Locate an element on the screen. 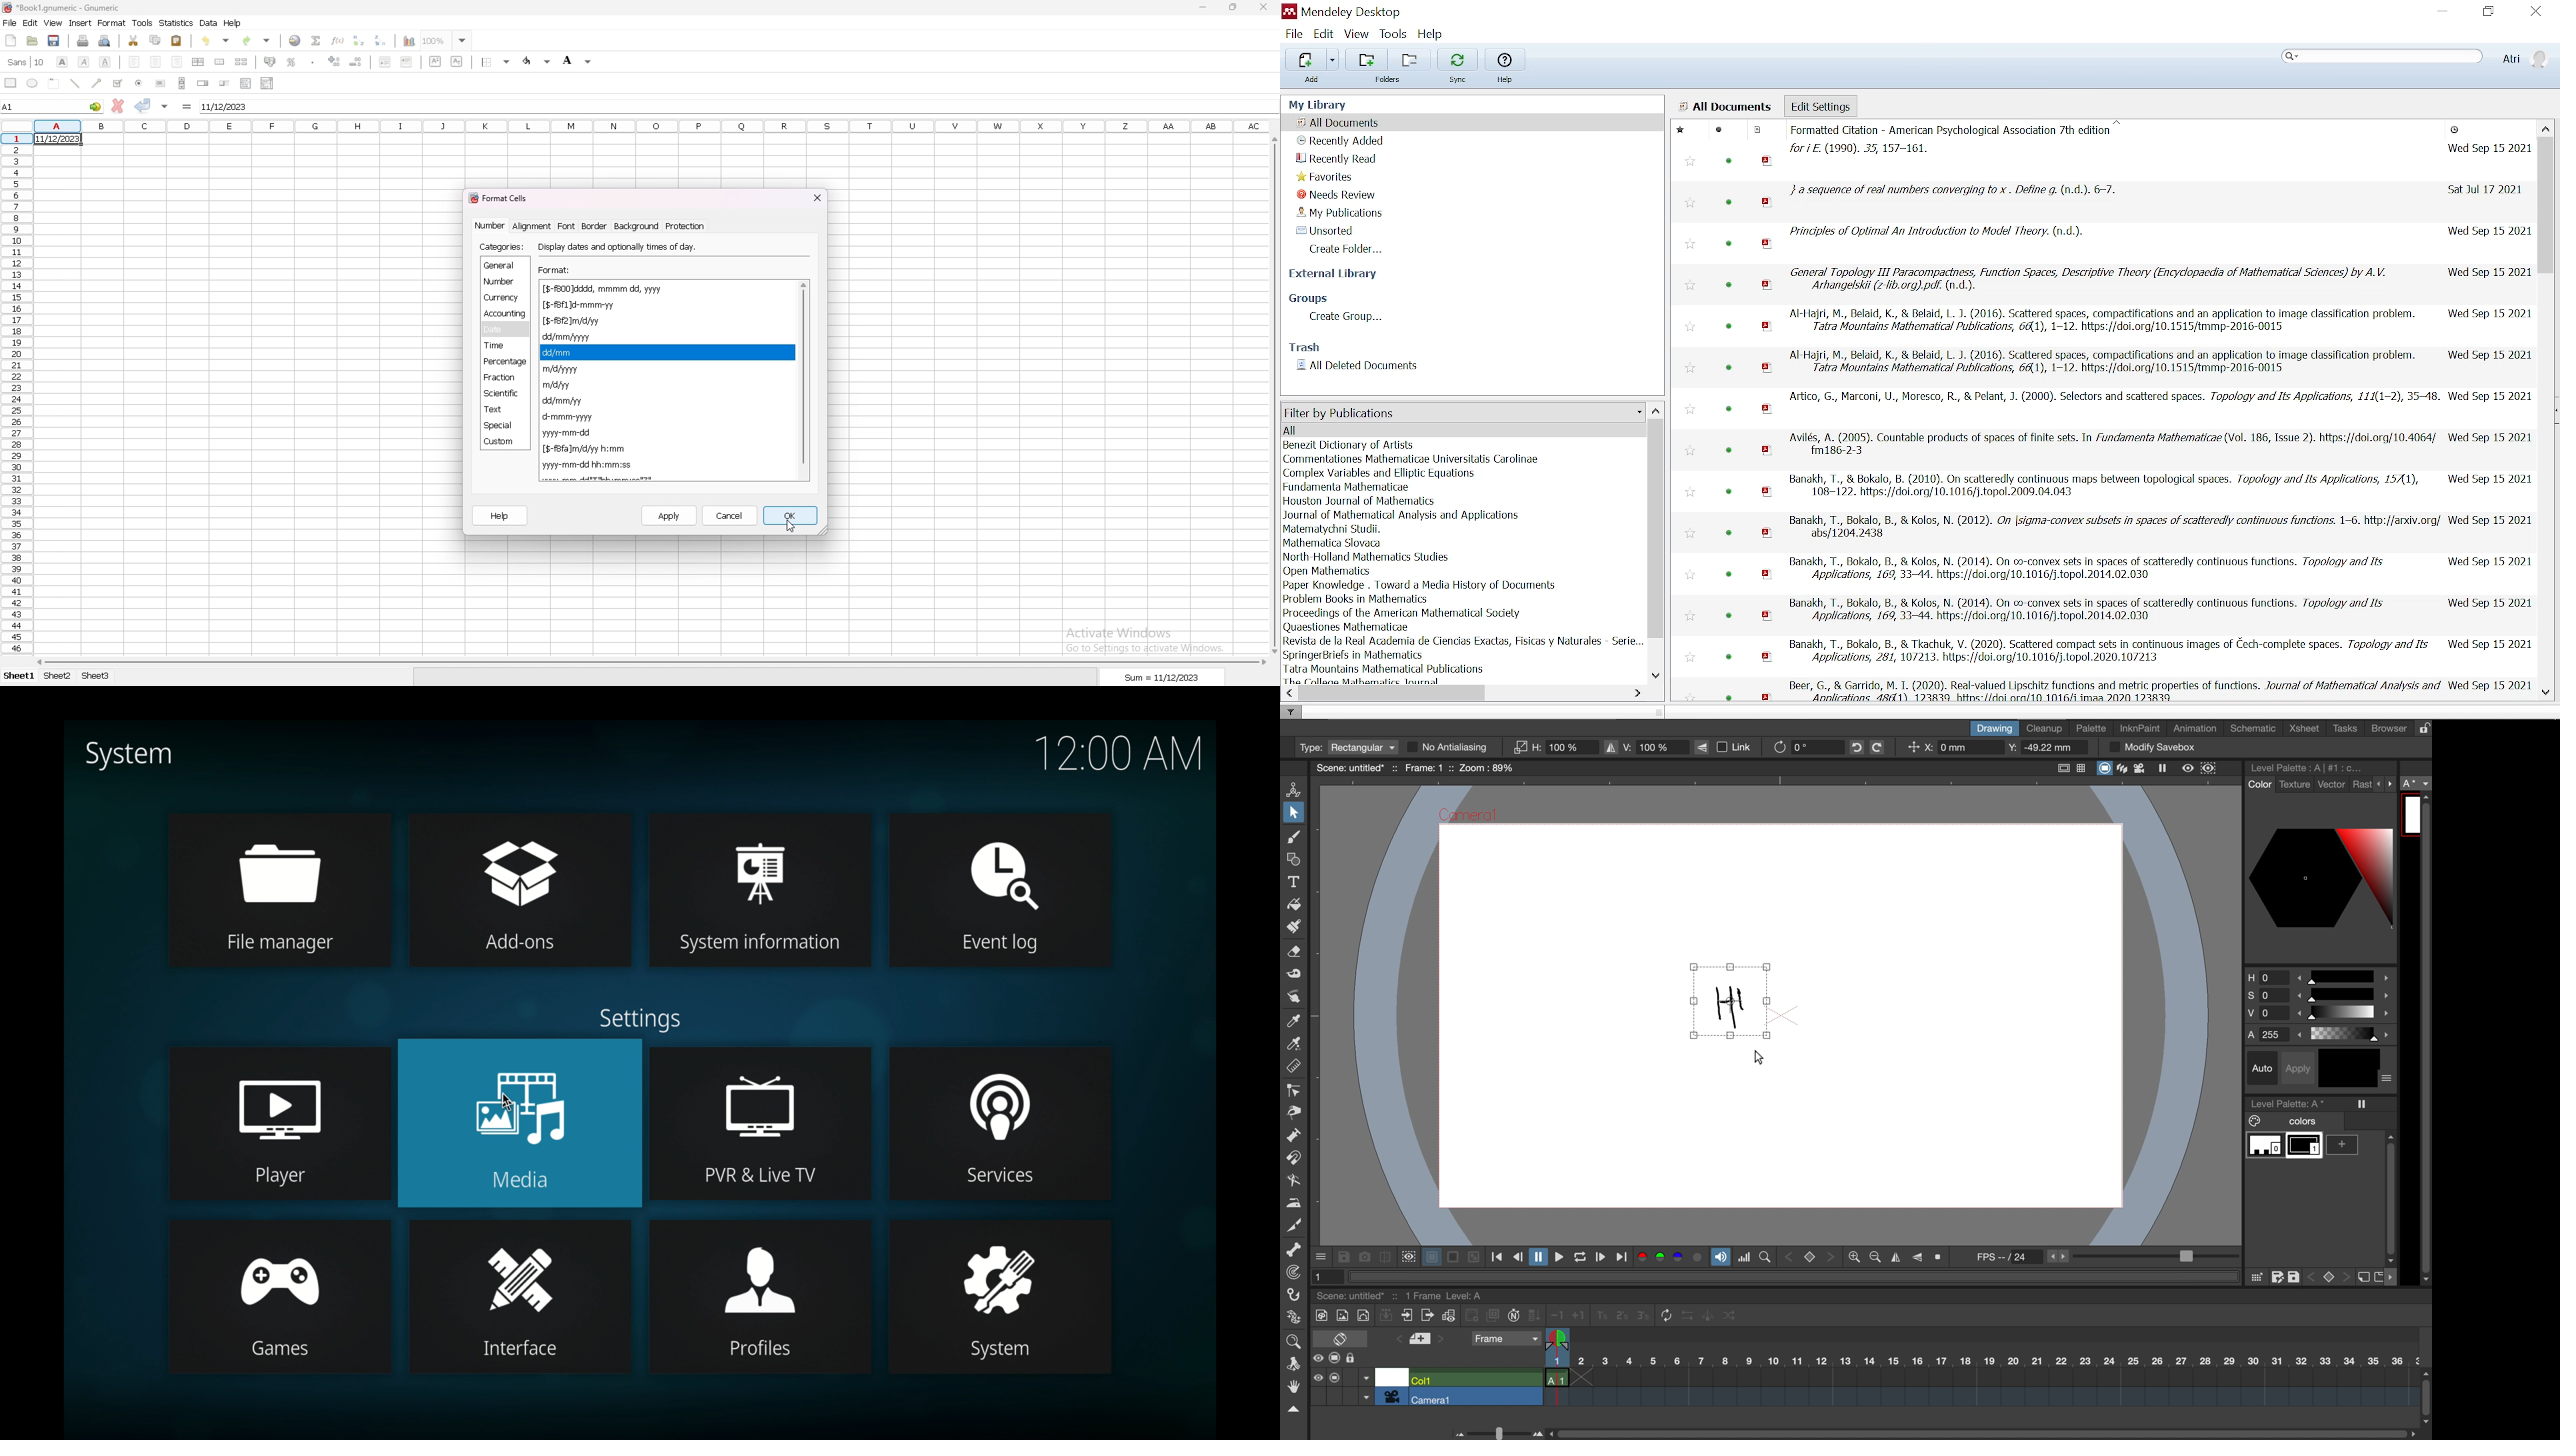 The image size is (2576, 1456). foreground is located at coordinates (537, 61).